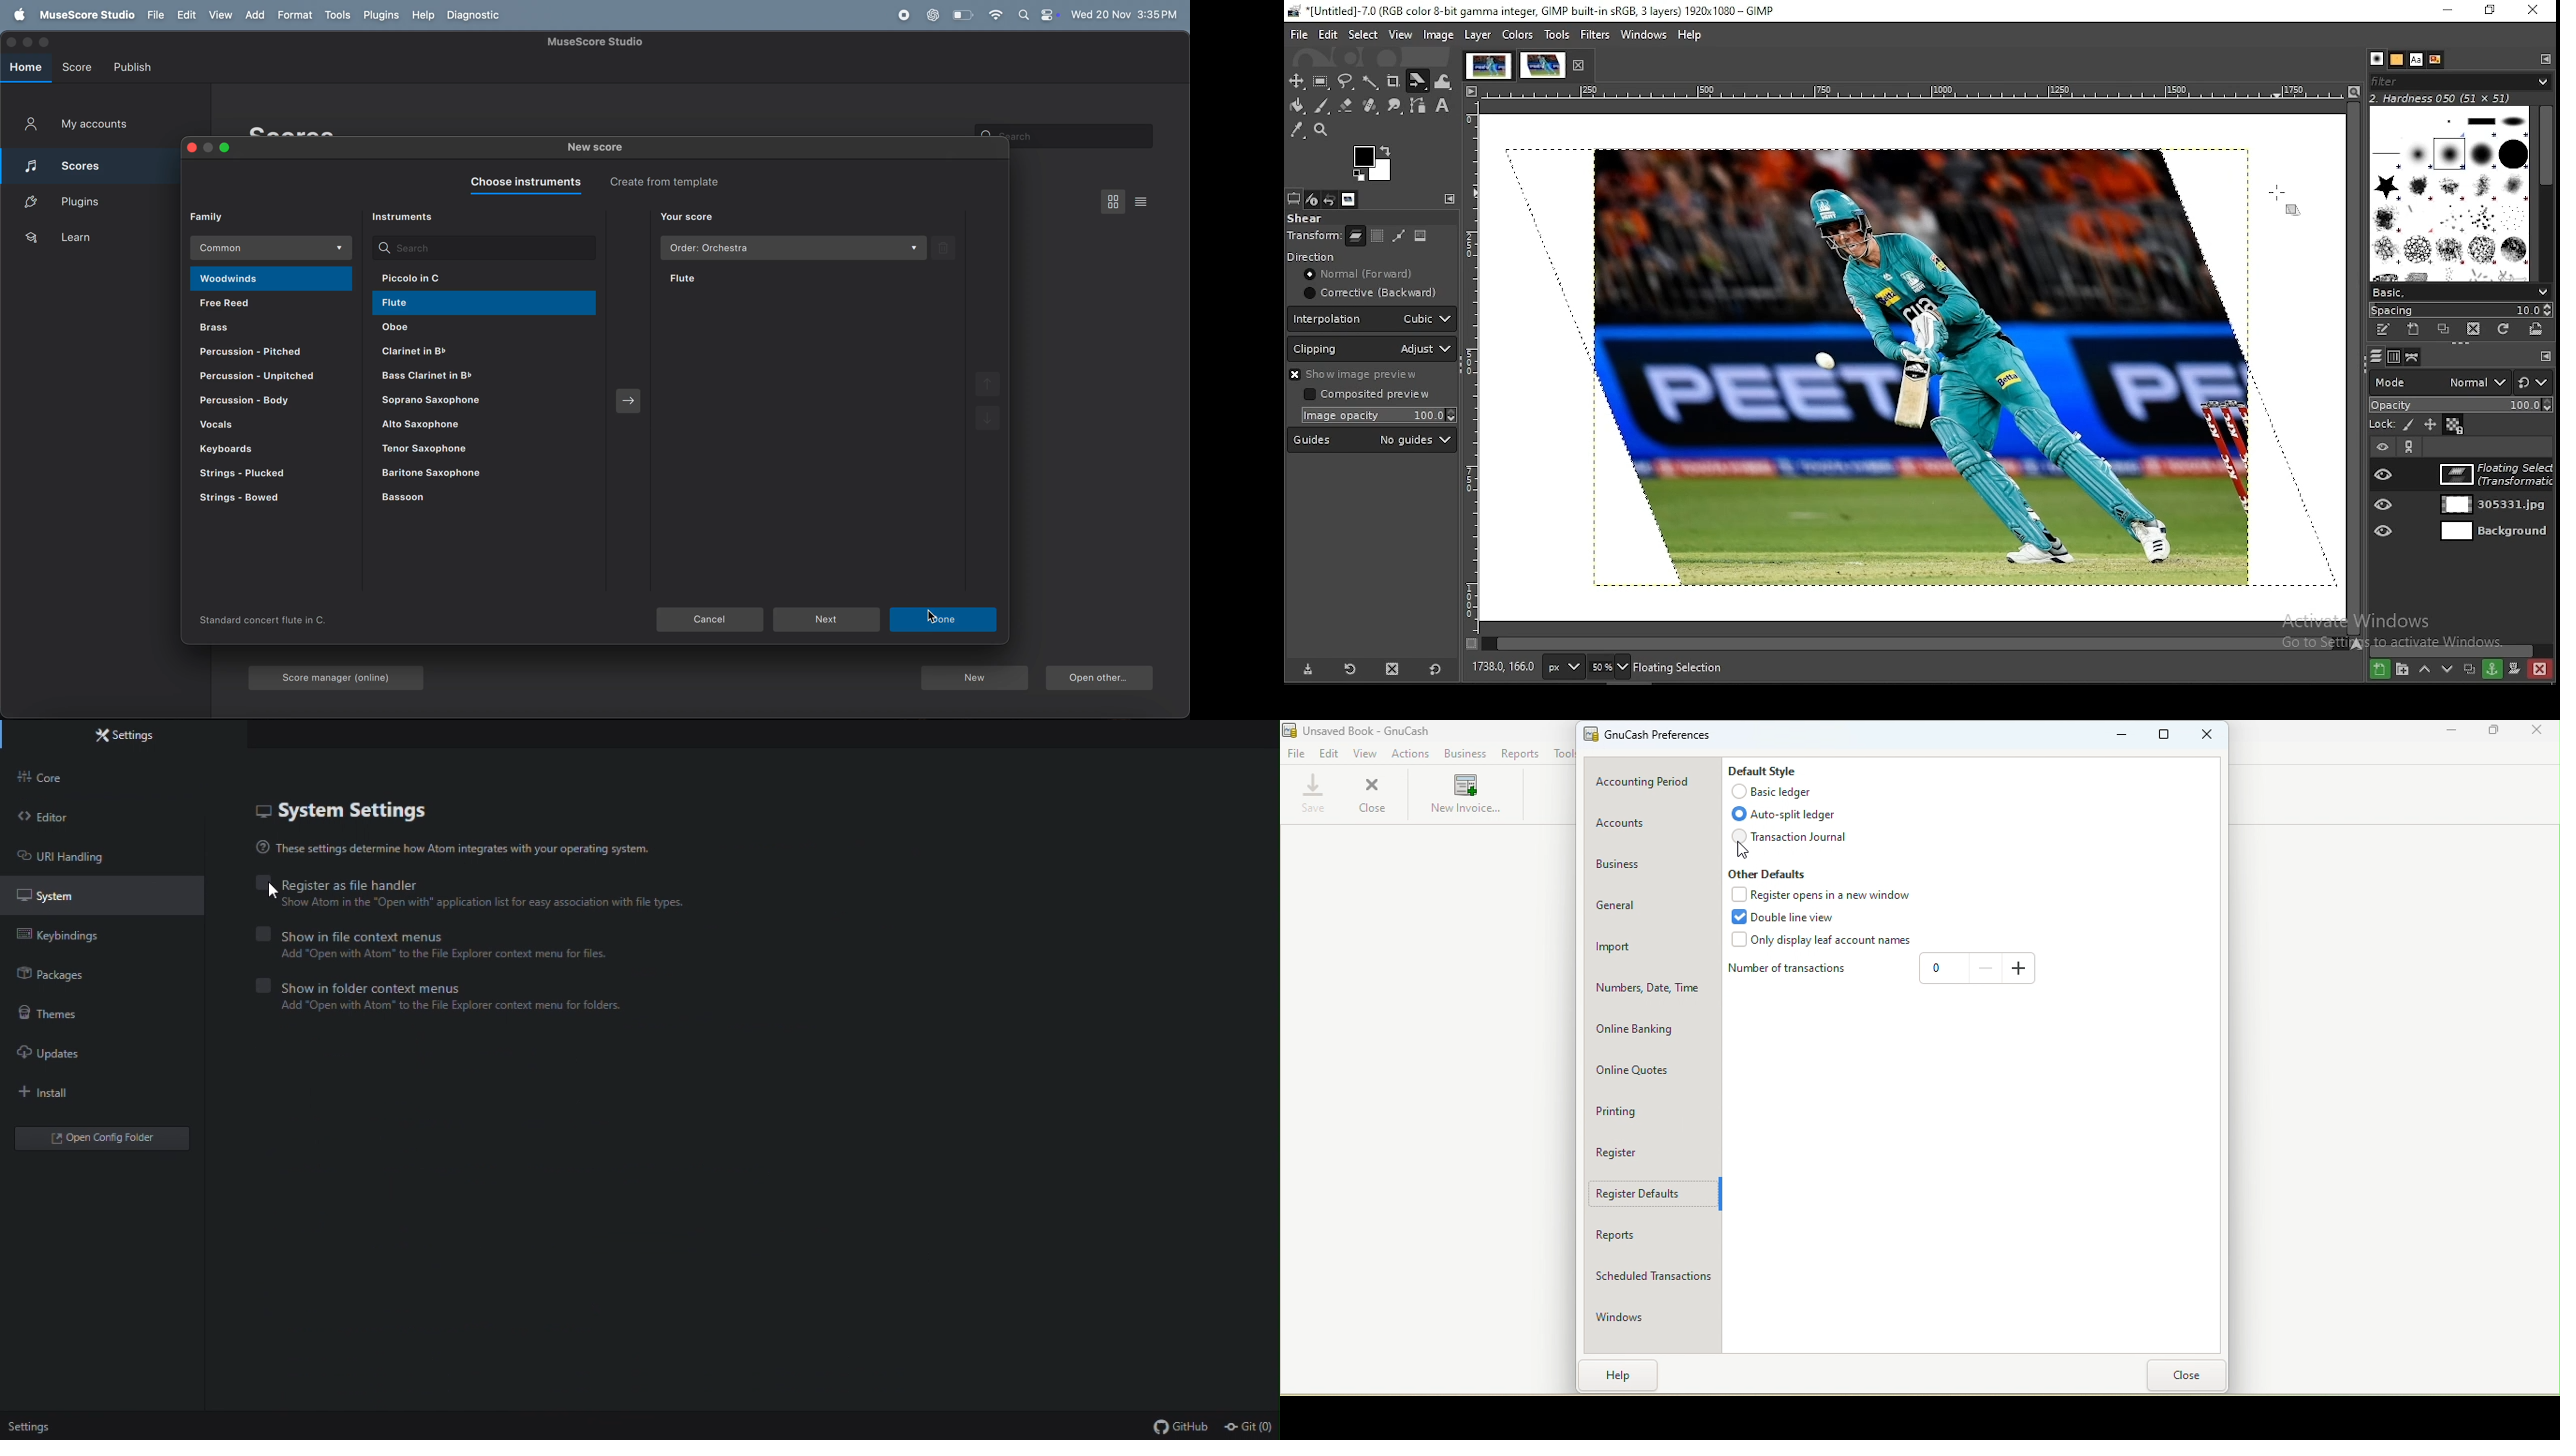 Image resolution: width=2576 pixels, height=1456 pixels. Describe the element at coordinates (1914, 644) in the screenshot. I see `scroll bar` at that location.